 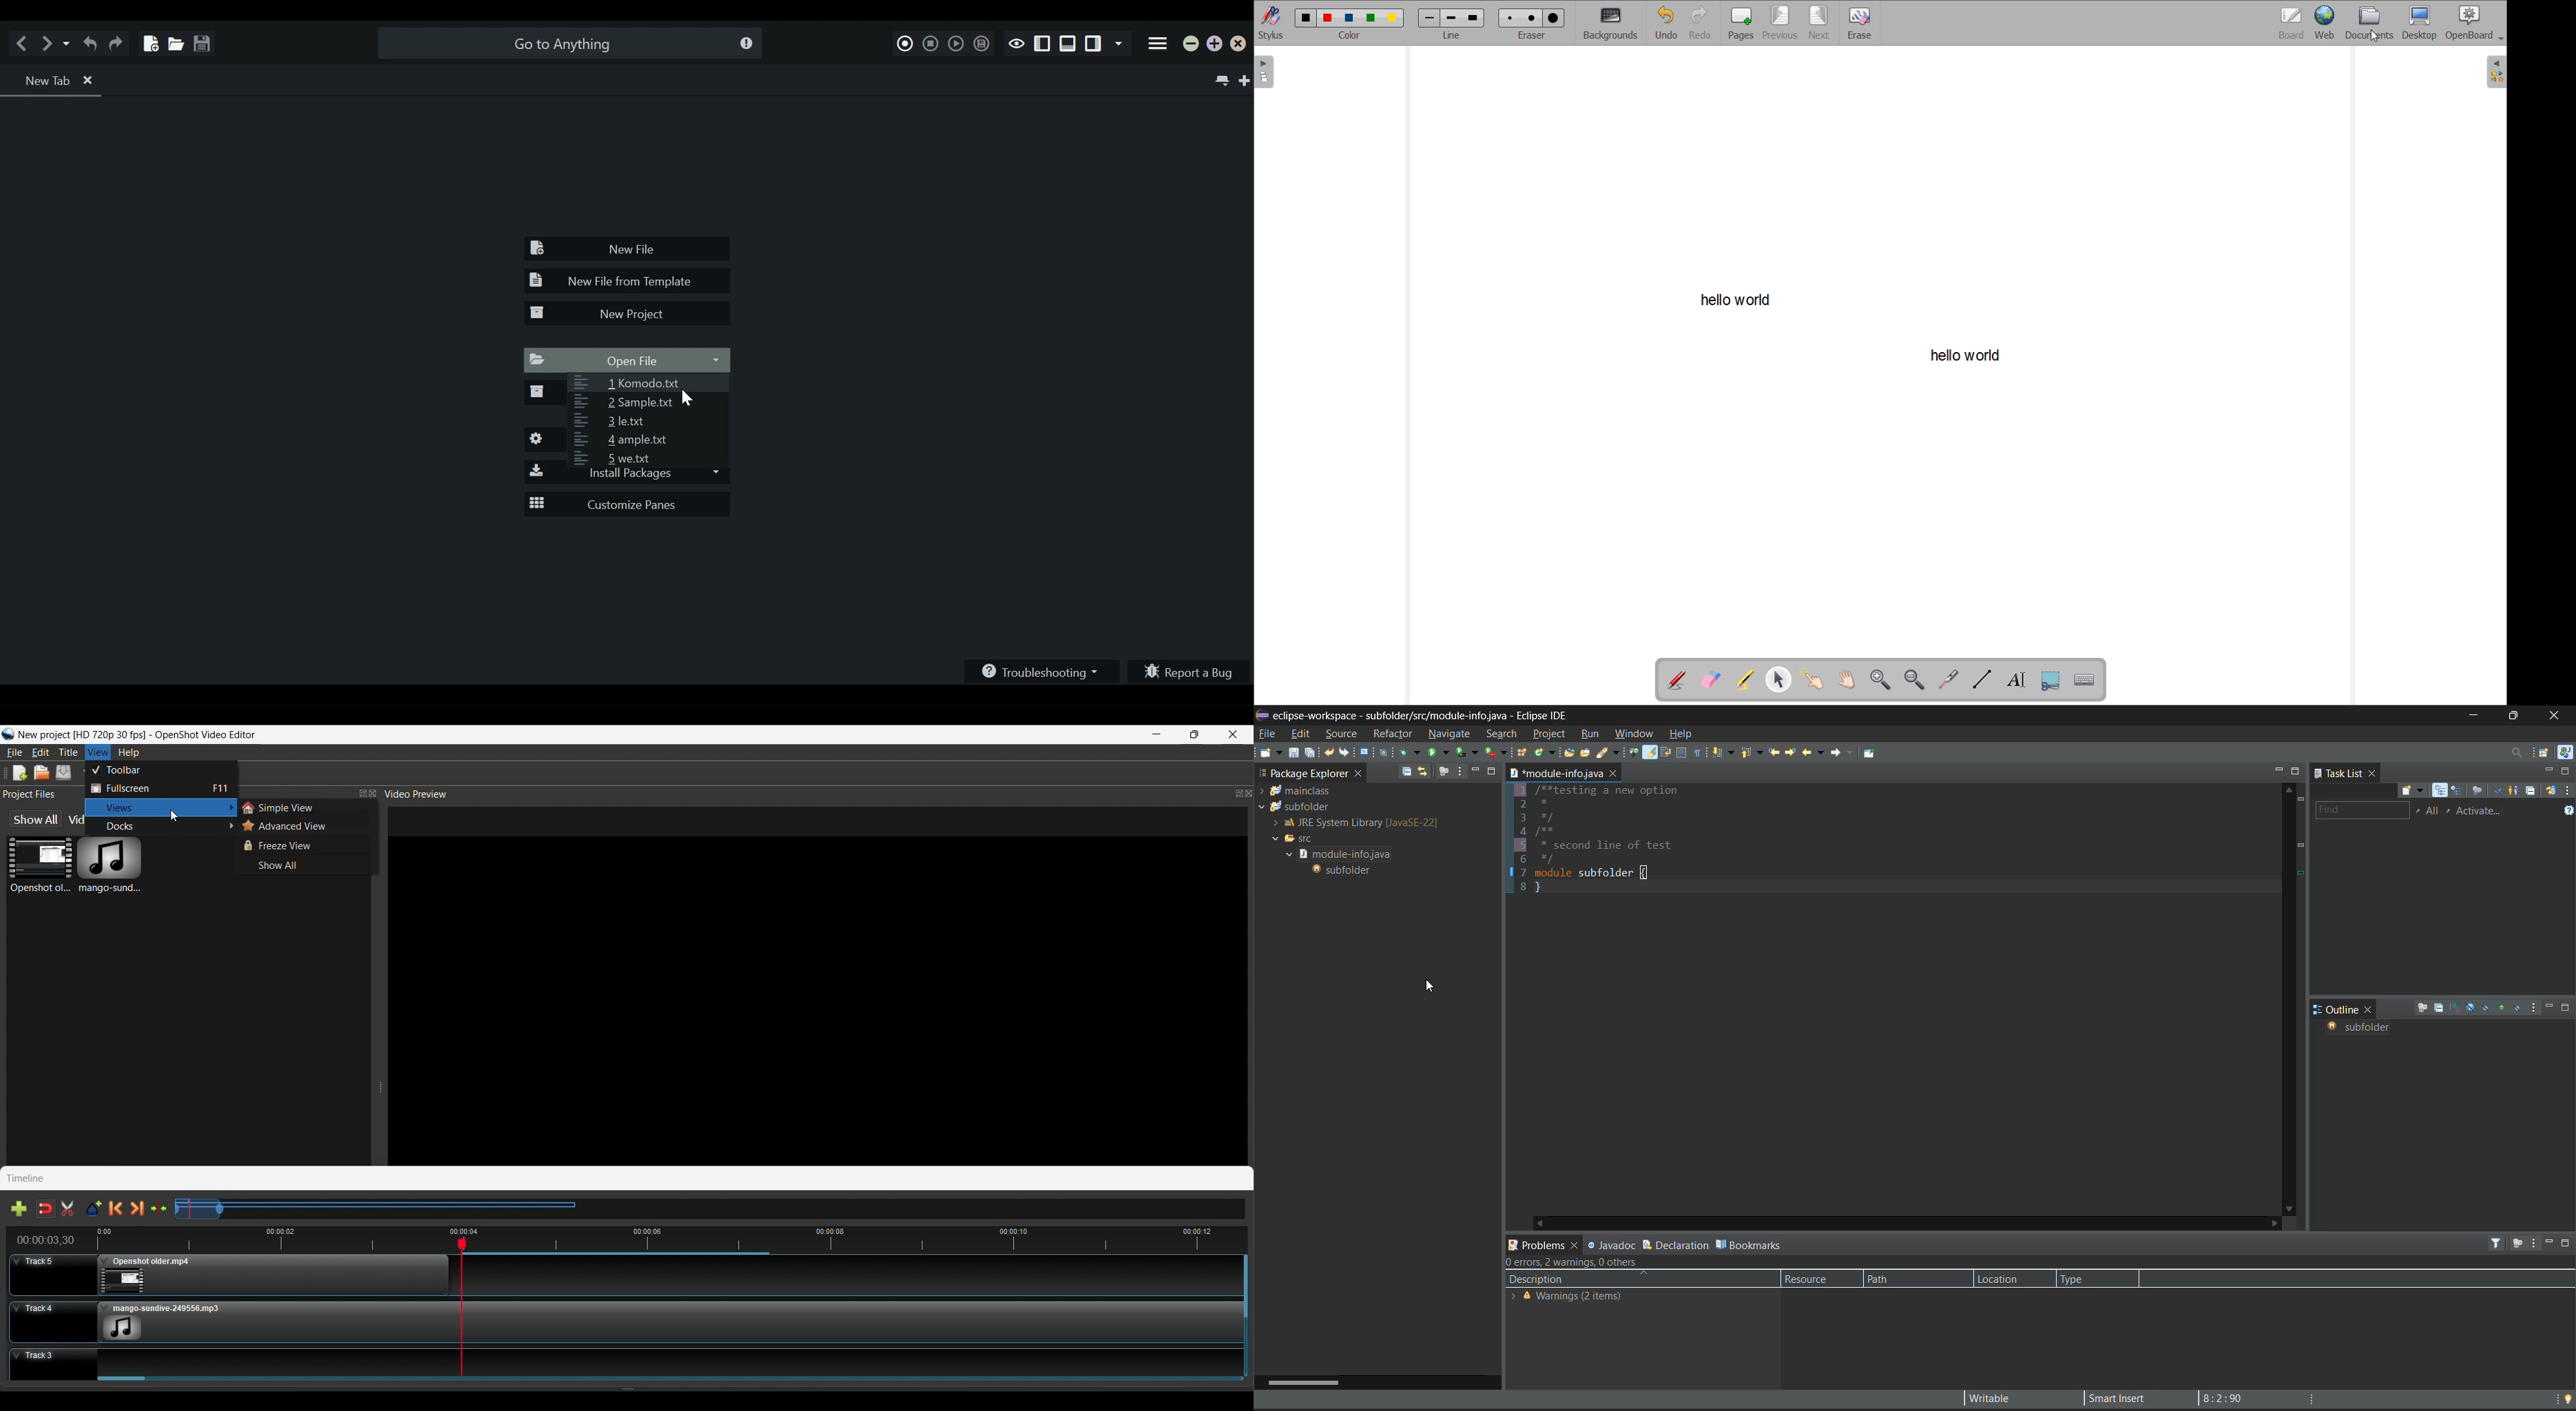 What do you see at coordinates (1611, 23) in the screenshot?
I see `backgrounds` at bounding box center [1611, 23].